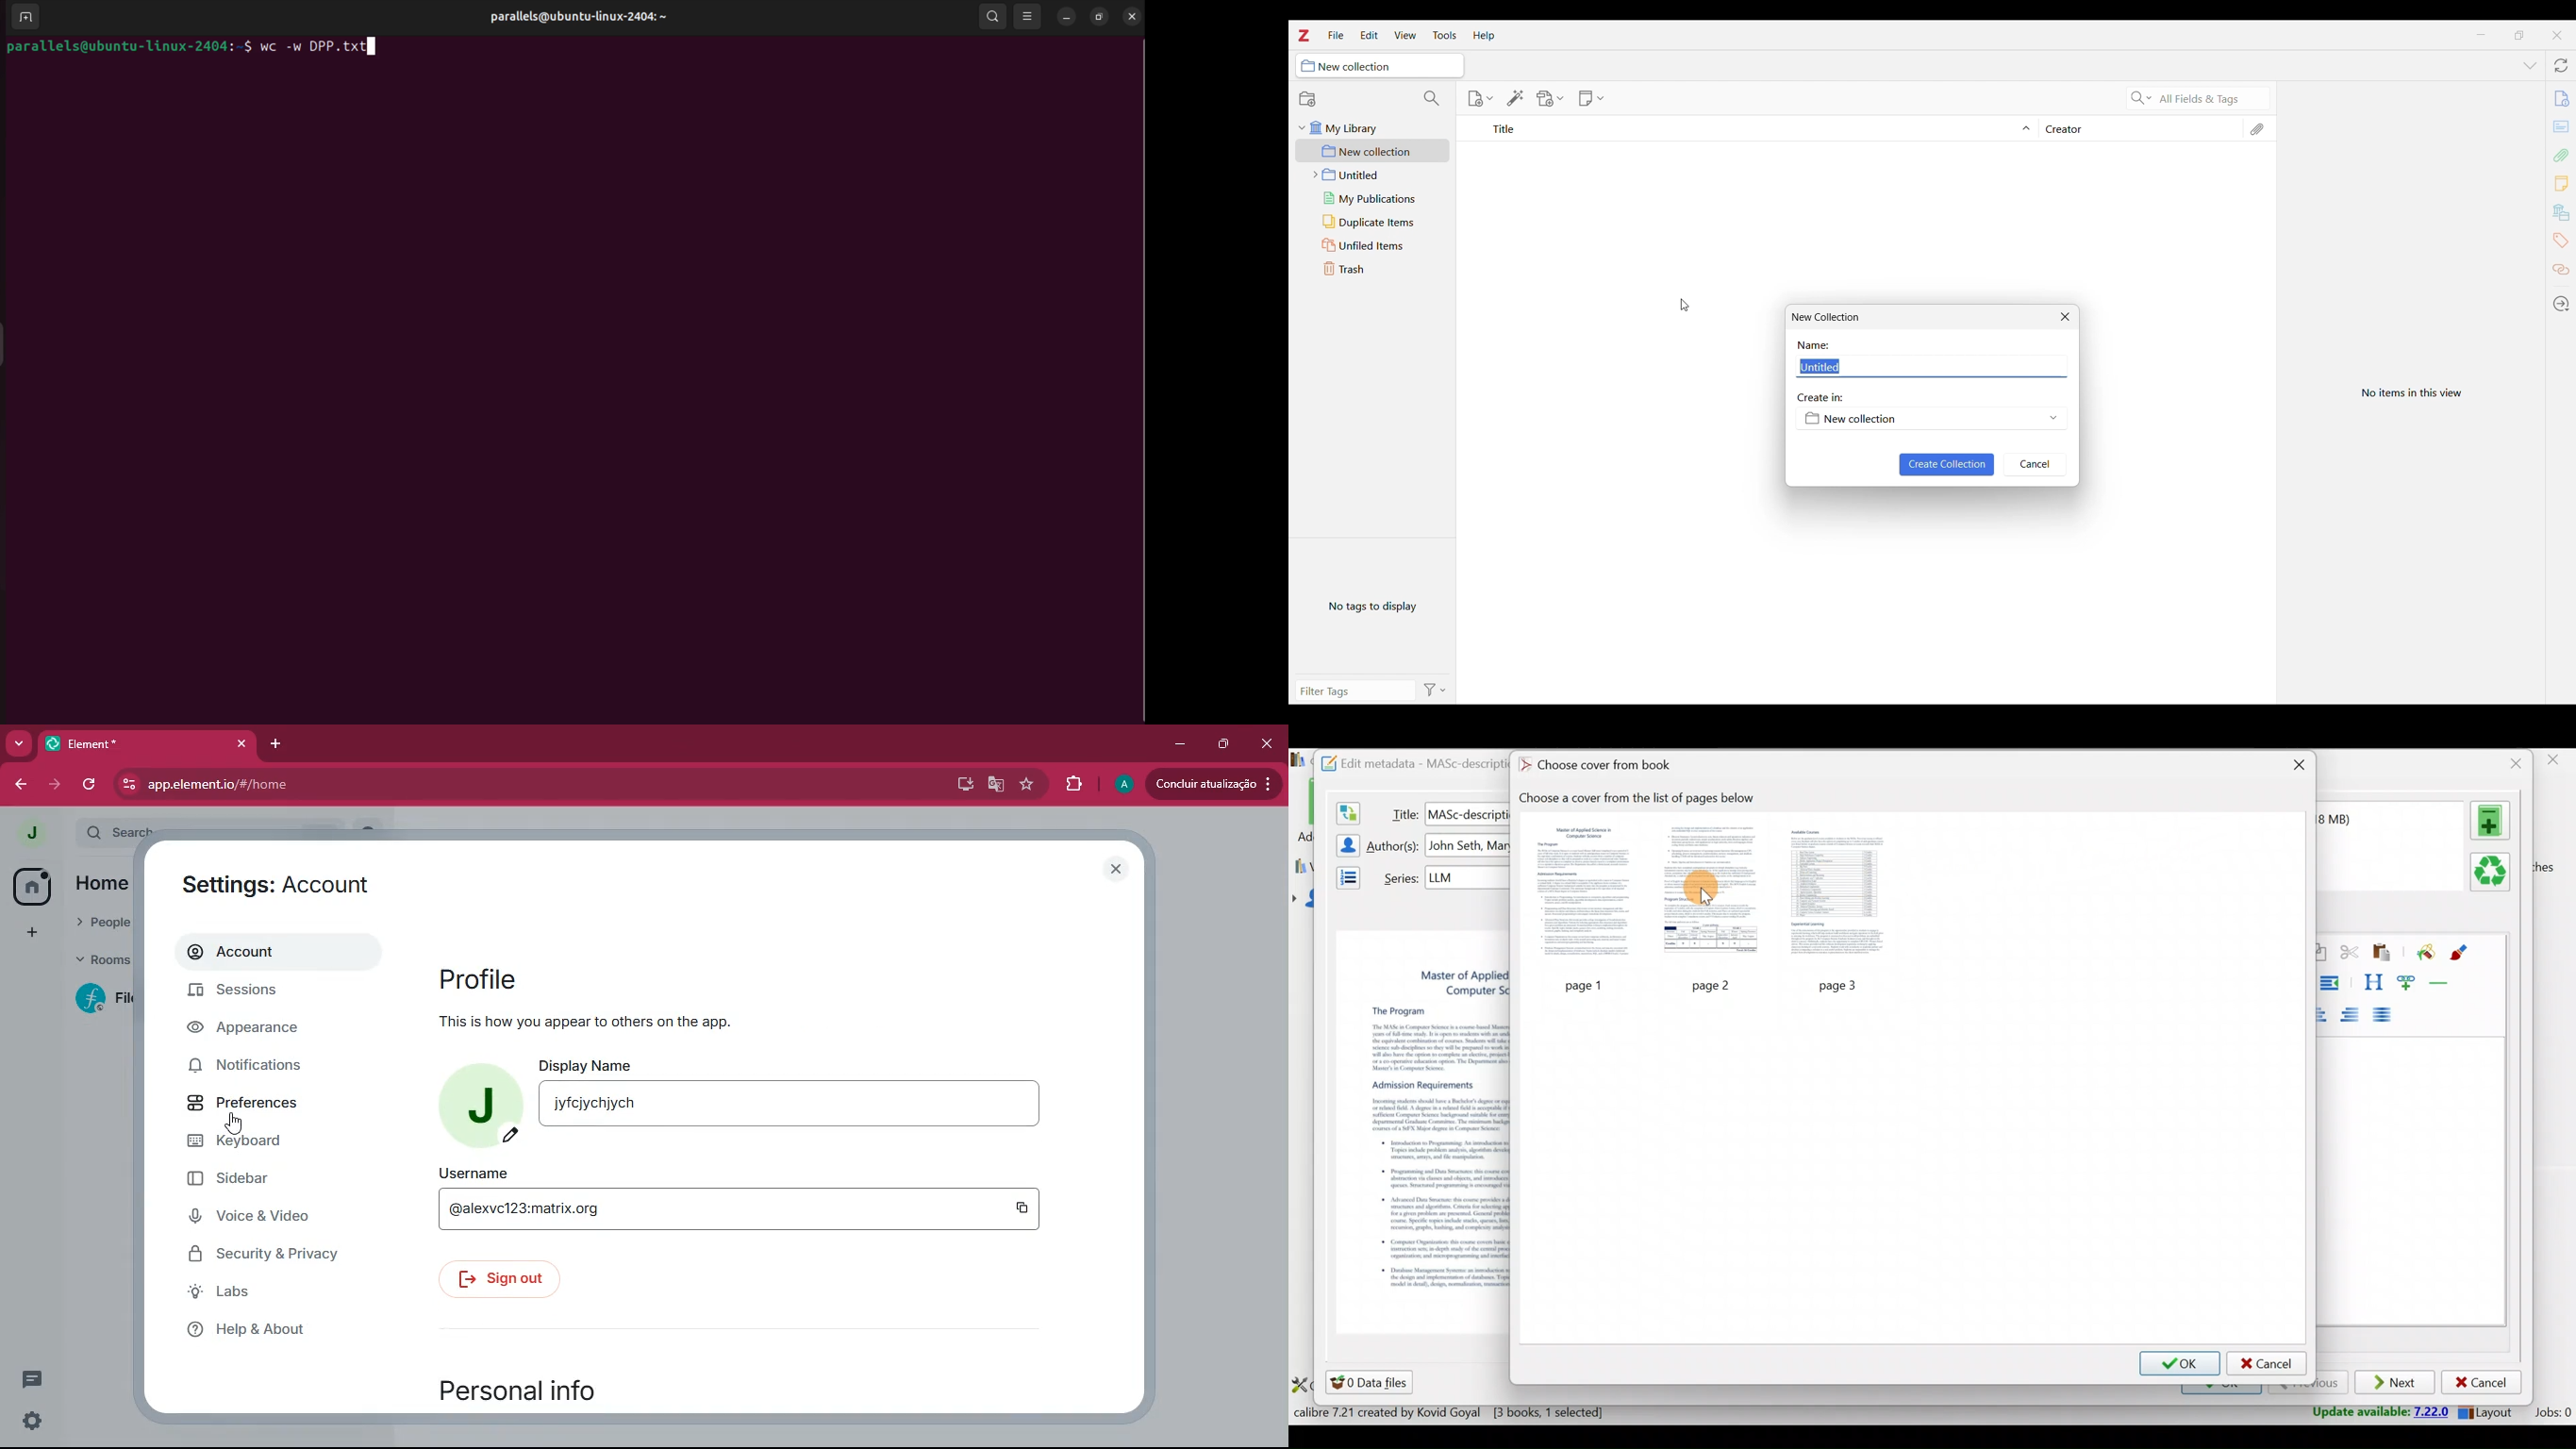 The image size is (2576, 1456). Describe the element at coordinates (1516, 99) in the screenshot. I see `Add item/s by identifier` at that location.